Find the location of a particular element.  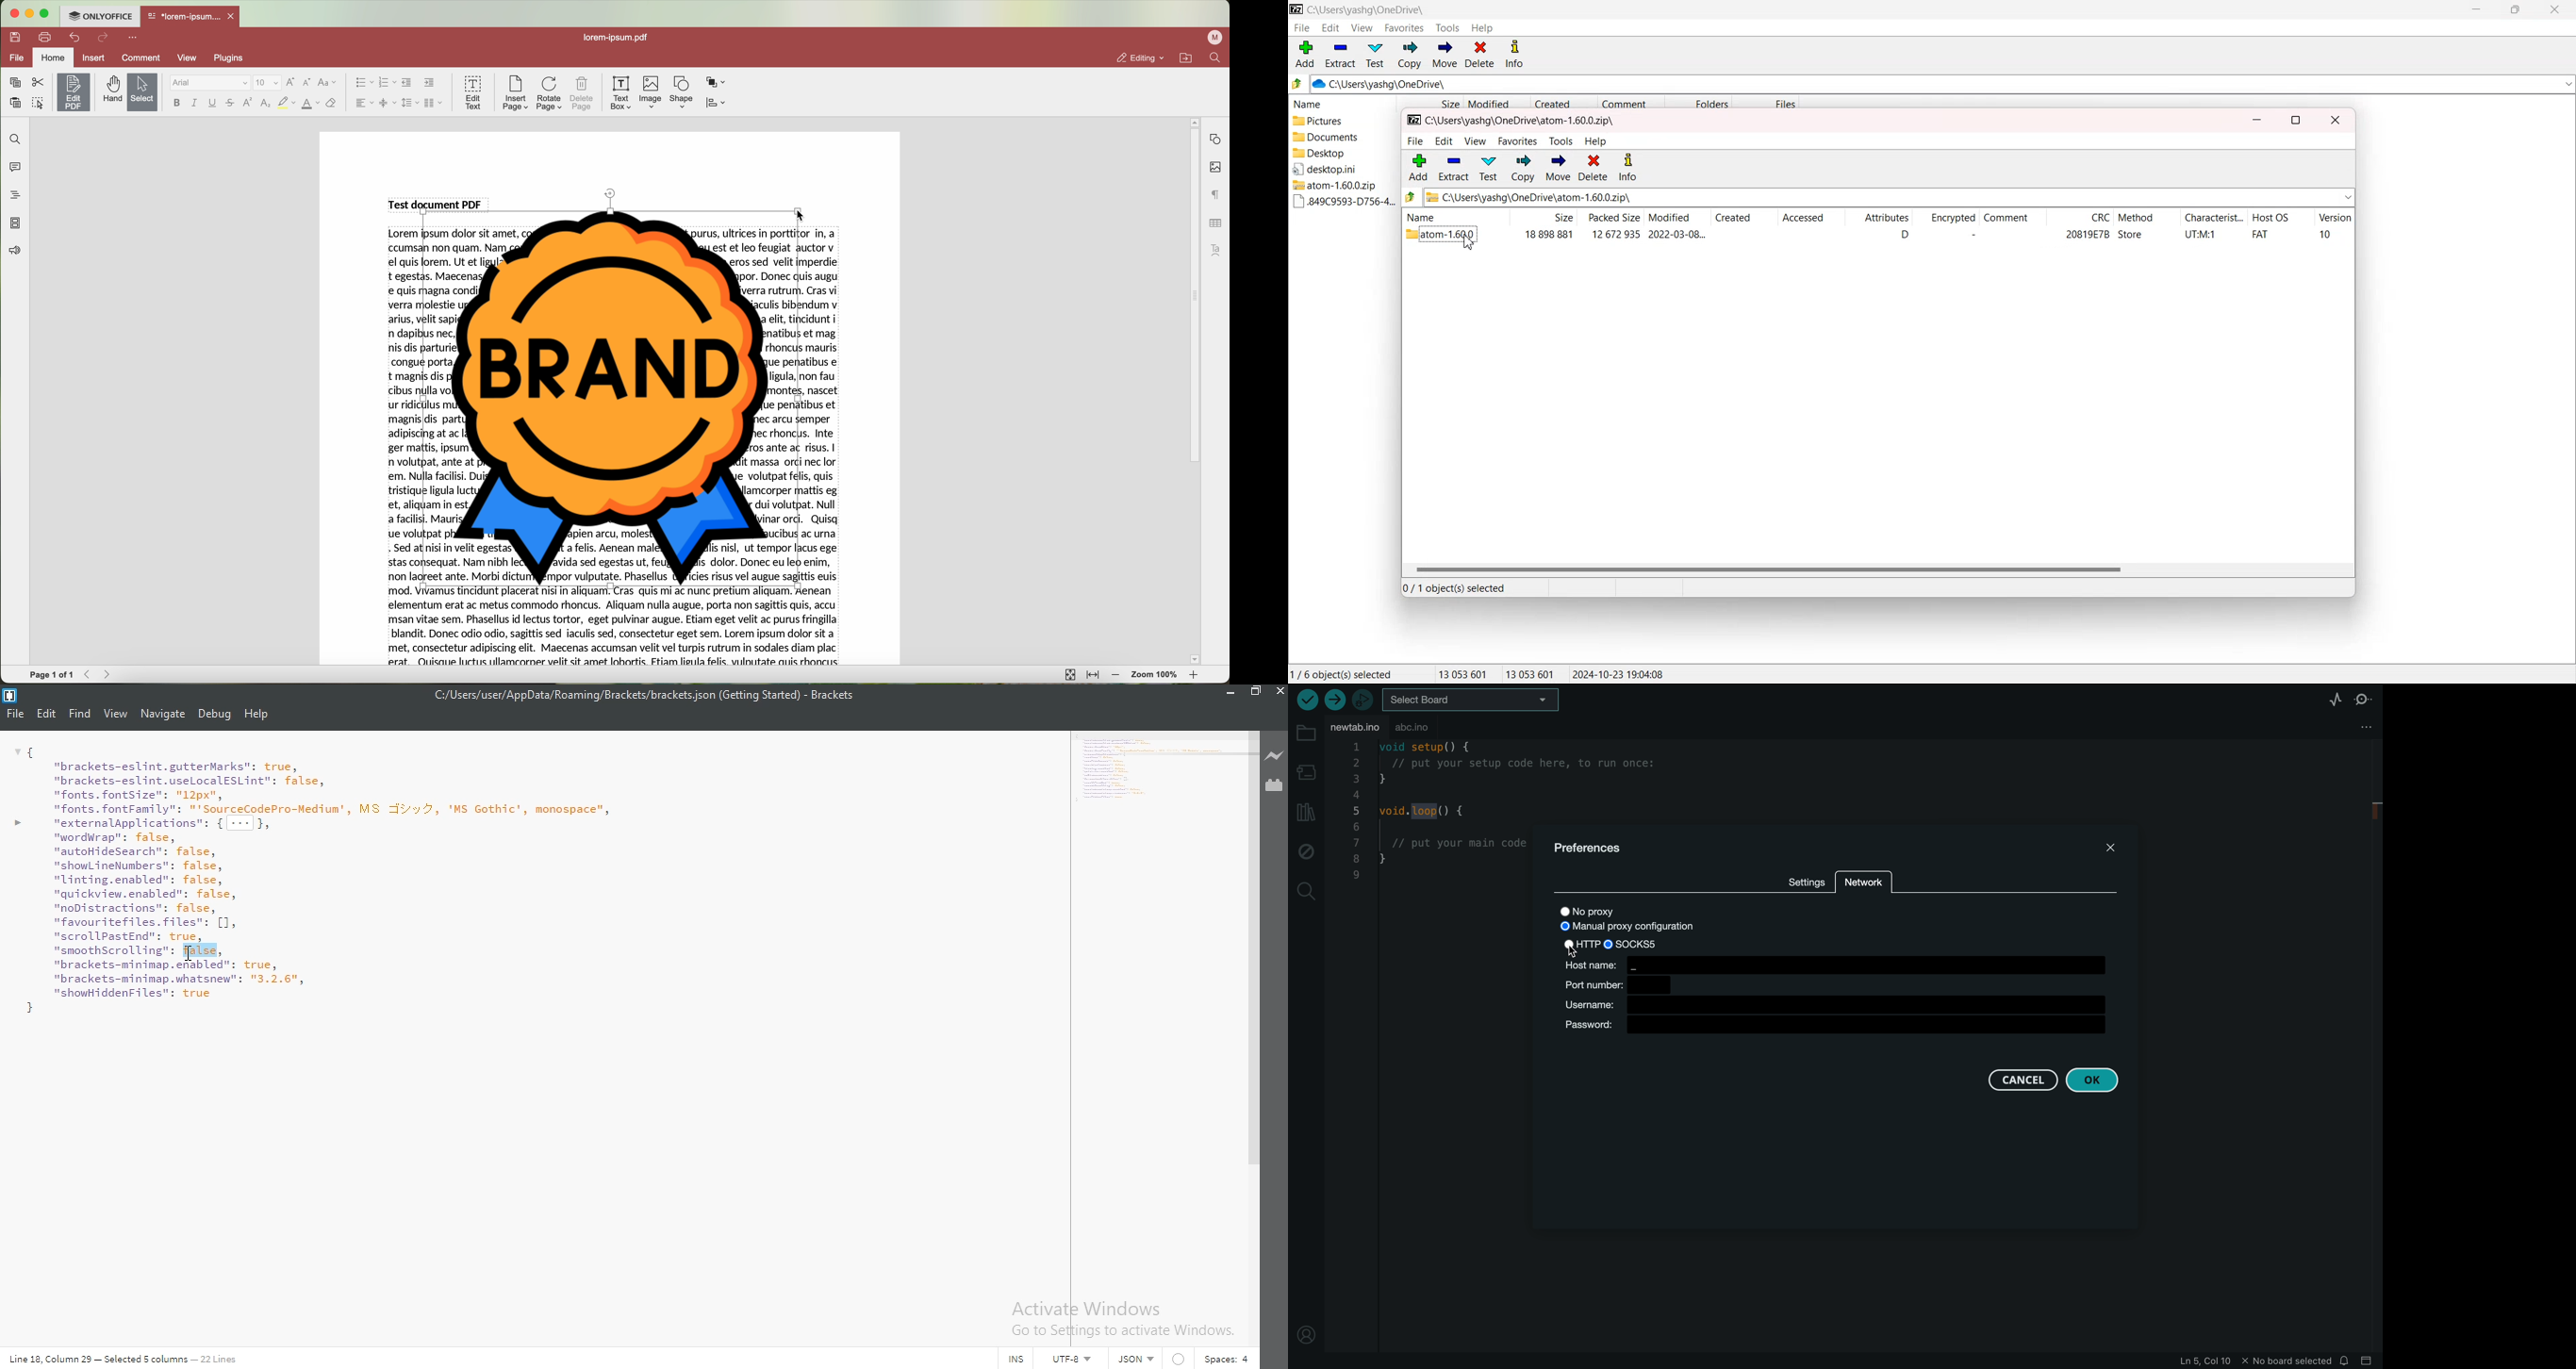

bold is located at coordinates (177, 103).